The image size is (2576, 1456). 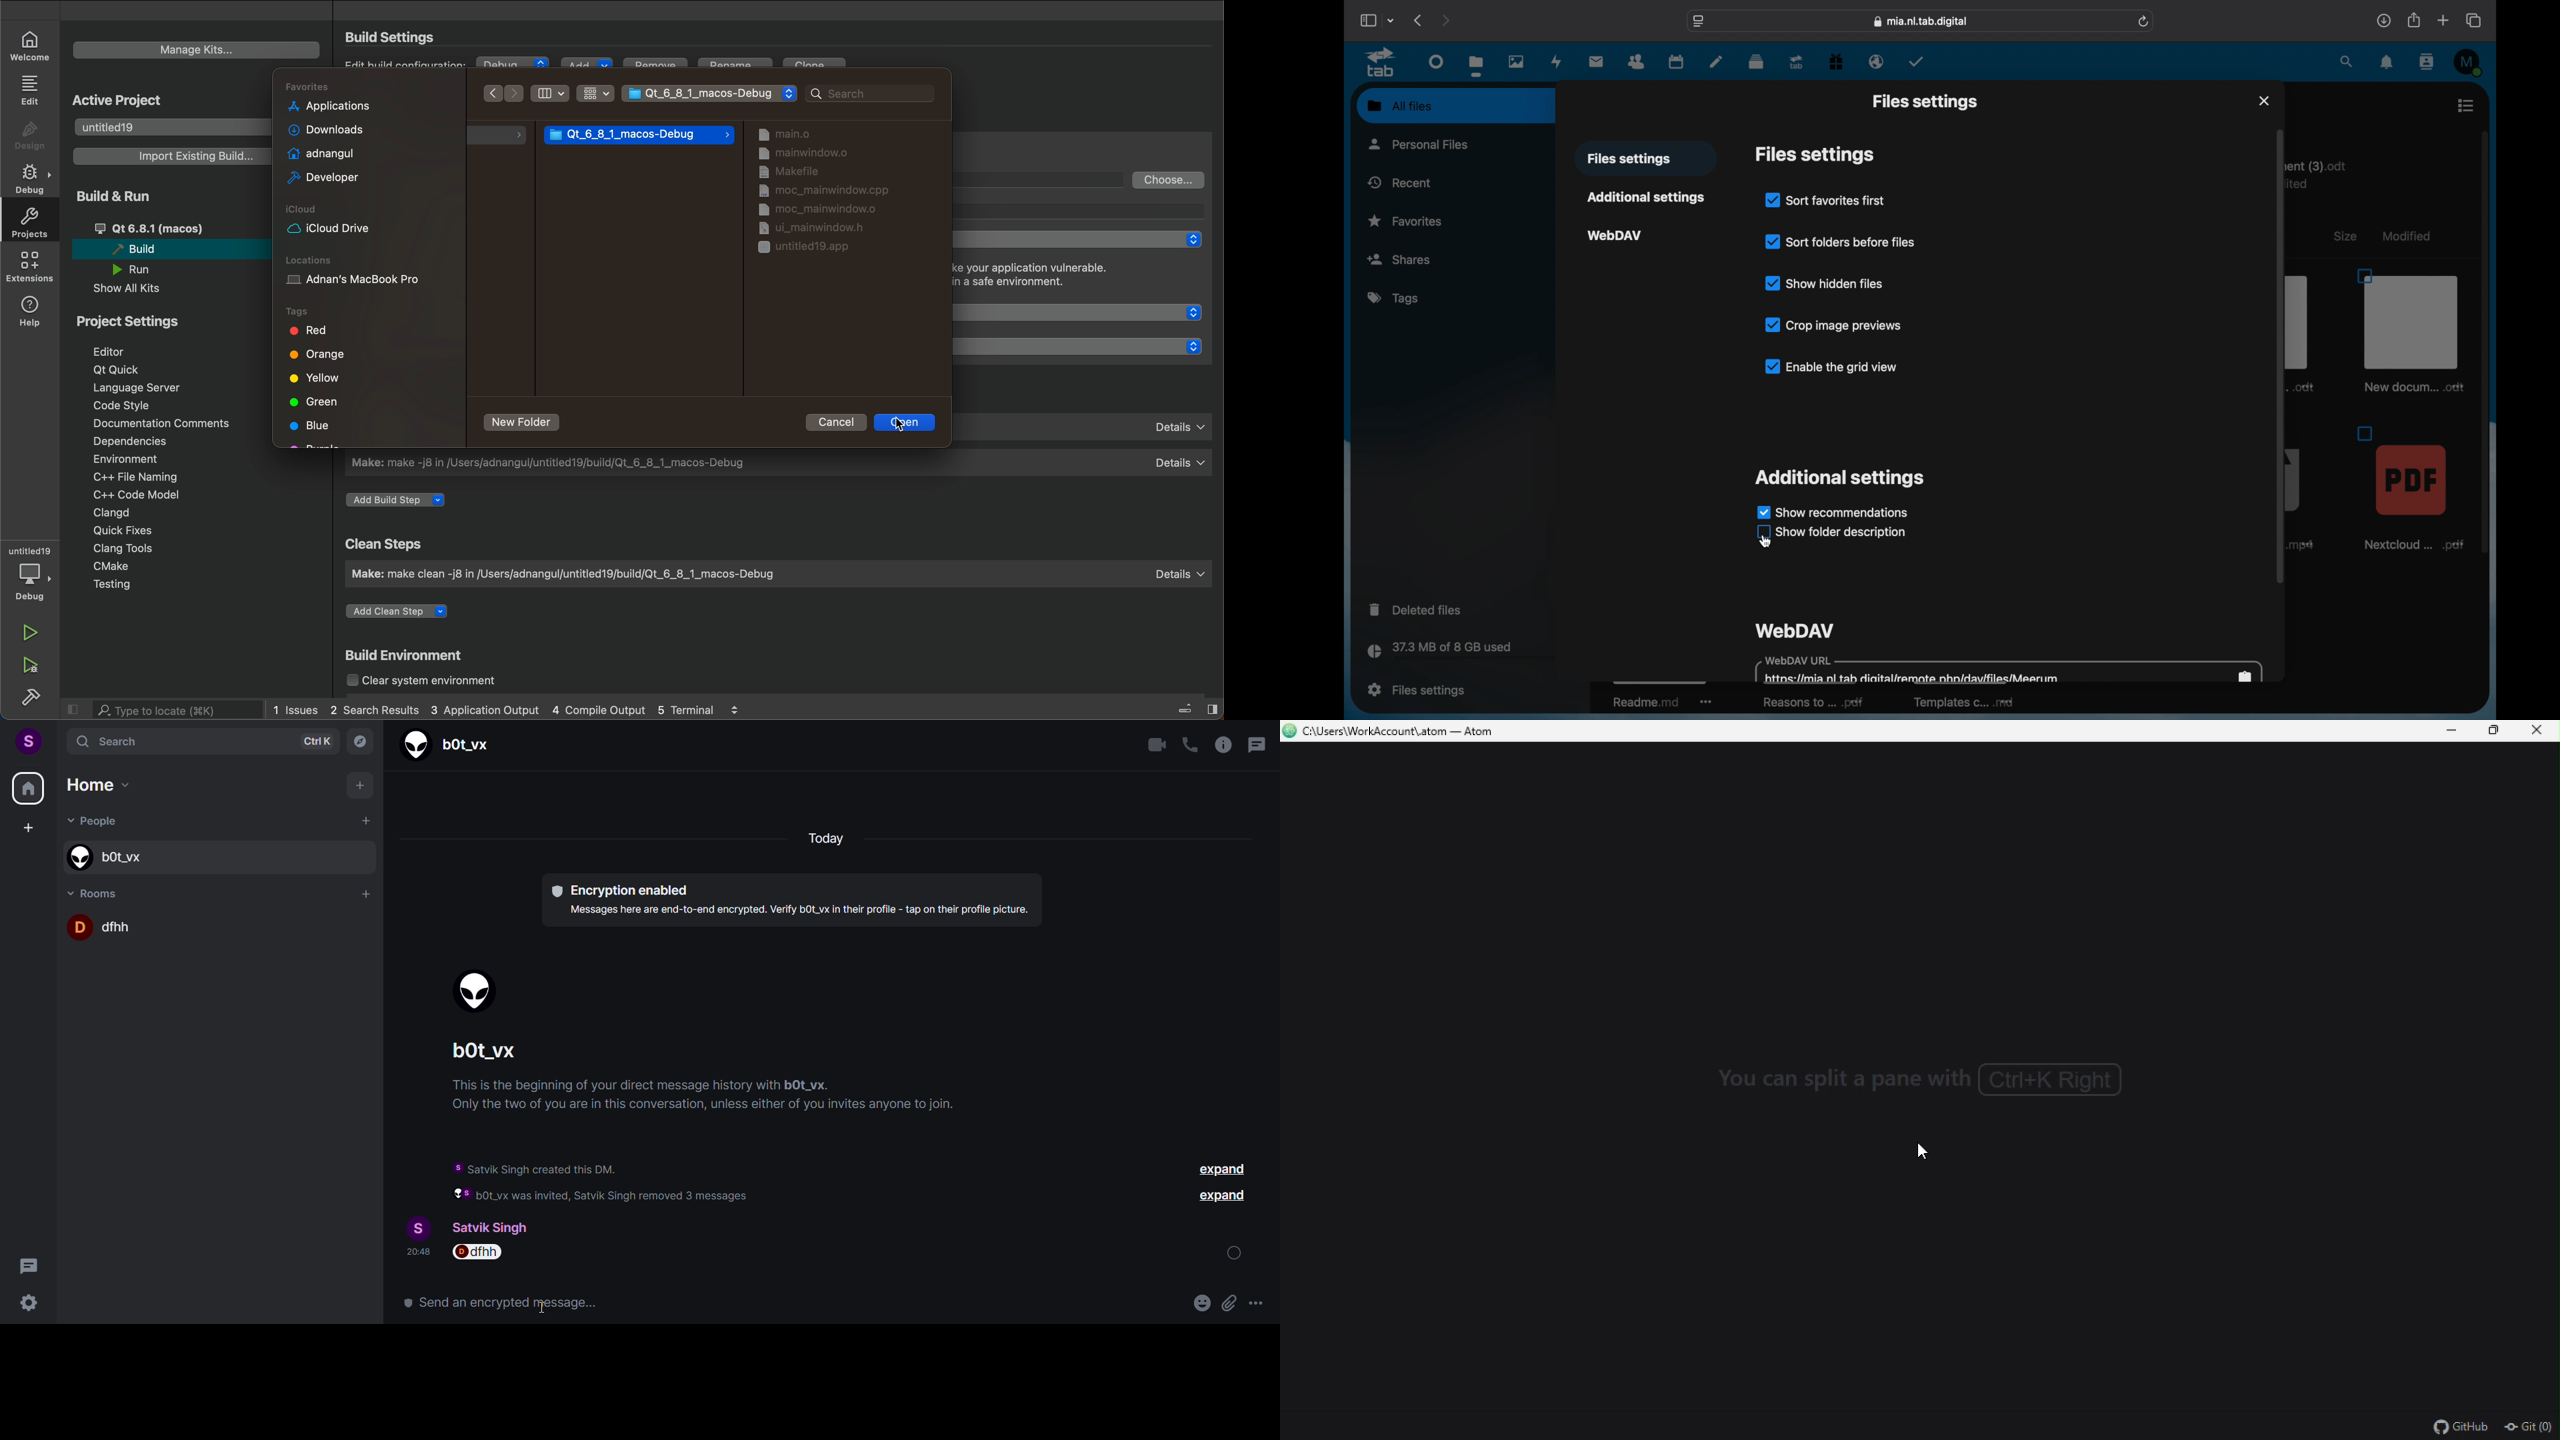 What do you see at coordinates (31, 695) in the screenshot?
I see `build` at bounding box center [31, 695].